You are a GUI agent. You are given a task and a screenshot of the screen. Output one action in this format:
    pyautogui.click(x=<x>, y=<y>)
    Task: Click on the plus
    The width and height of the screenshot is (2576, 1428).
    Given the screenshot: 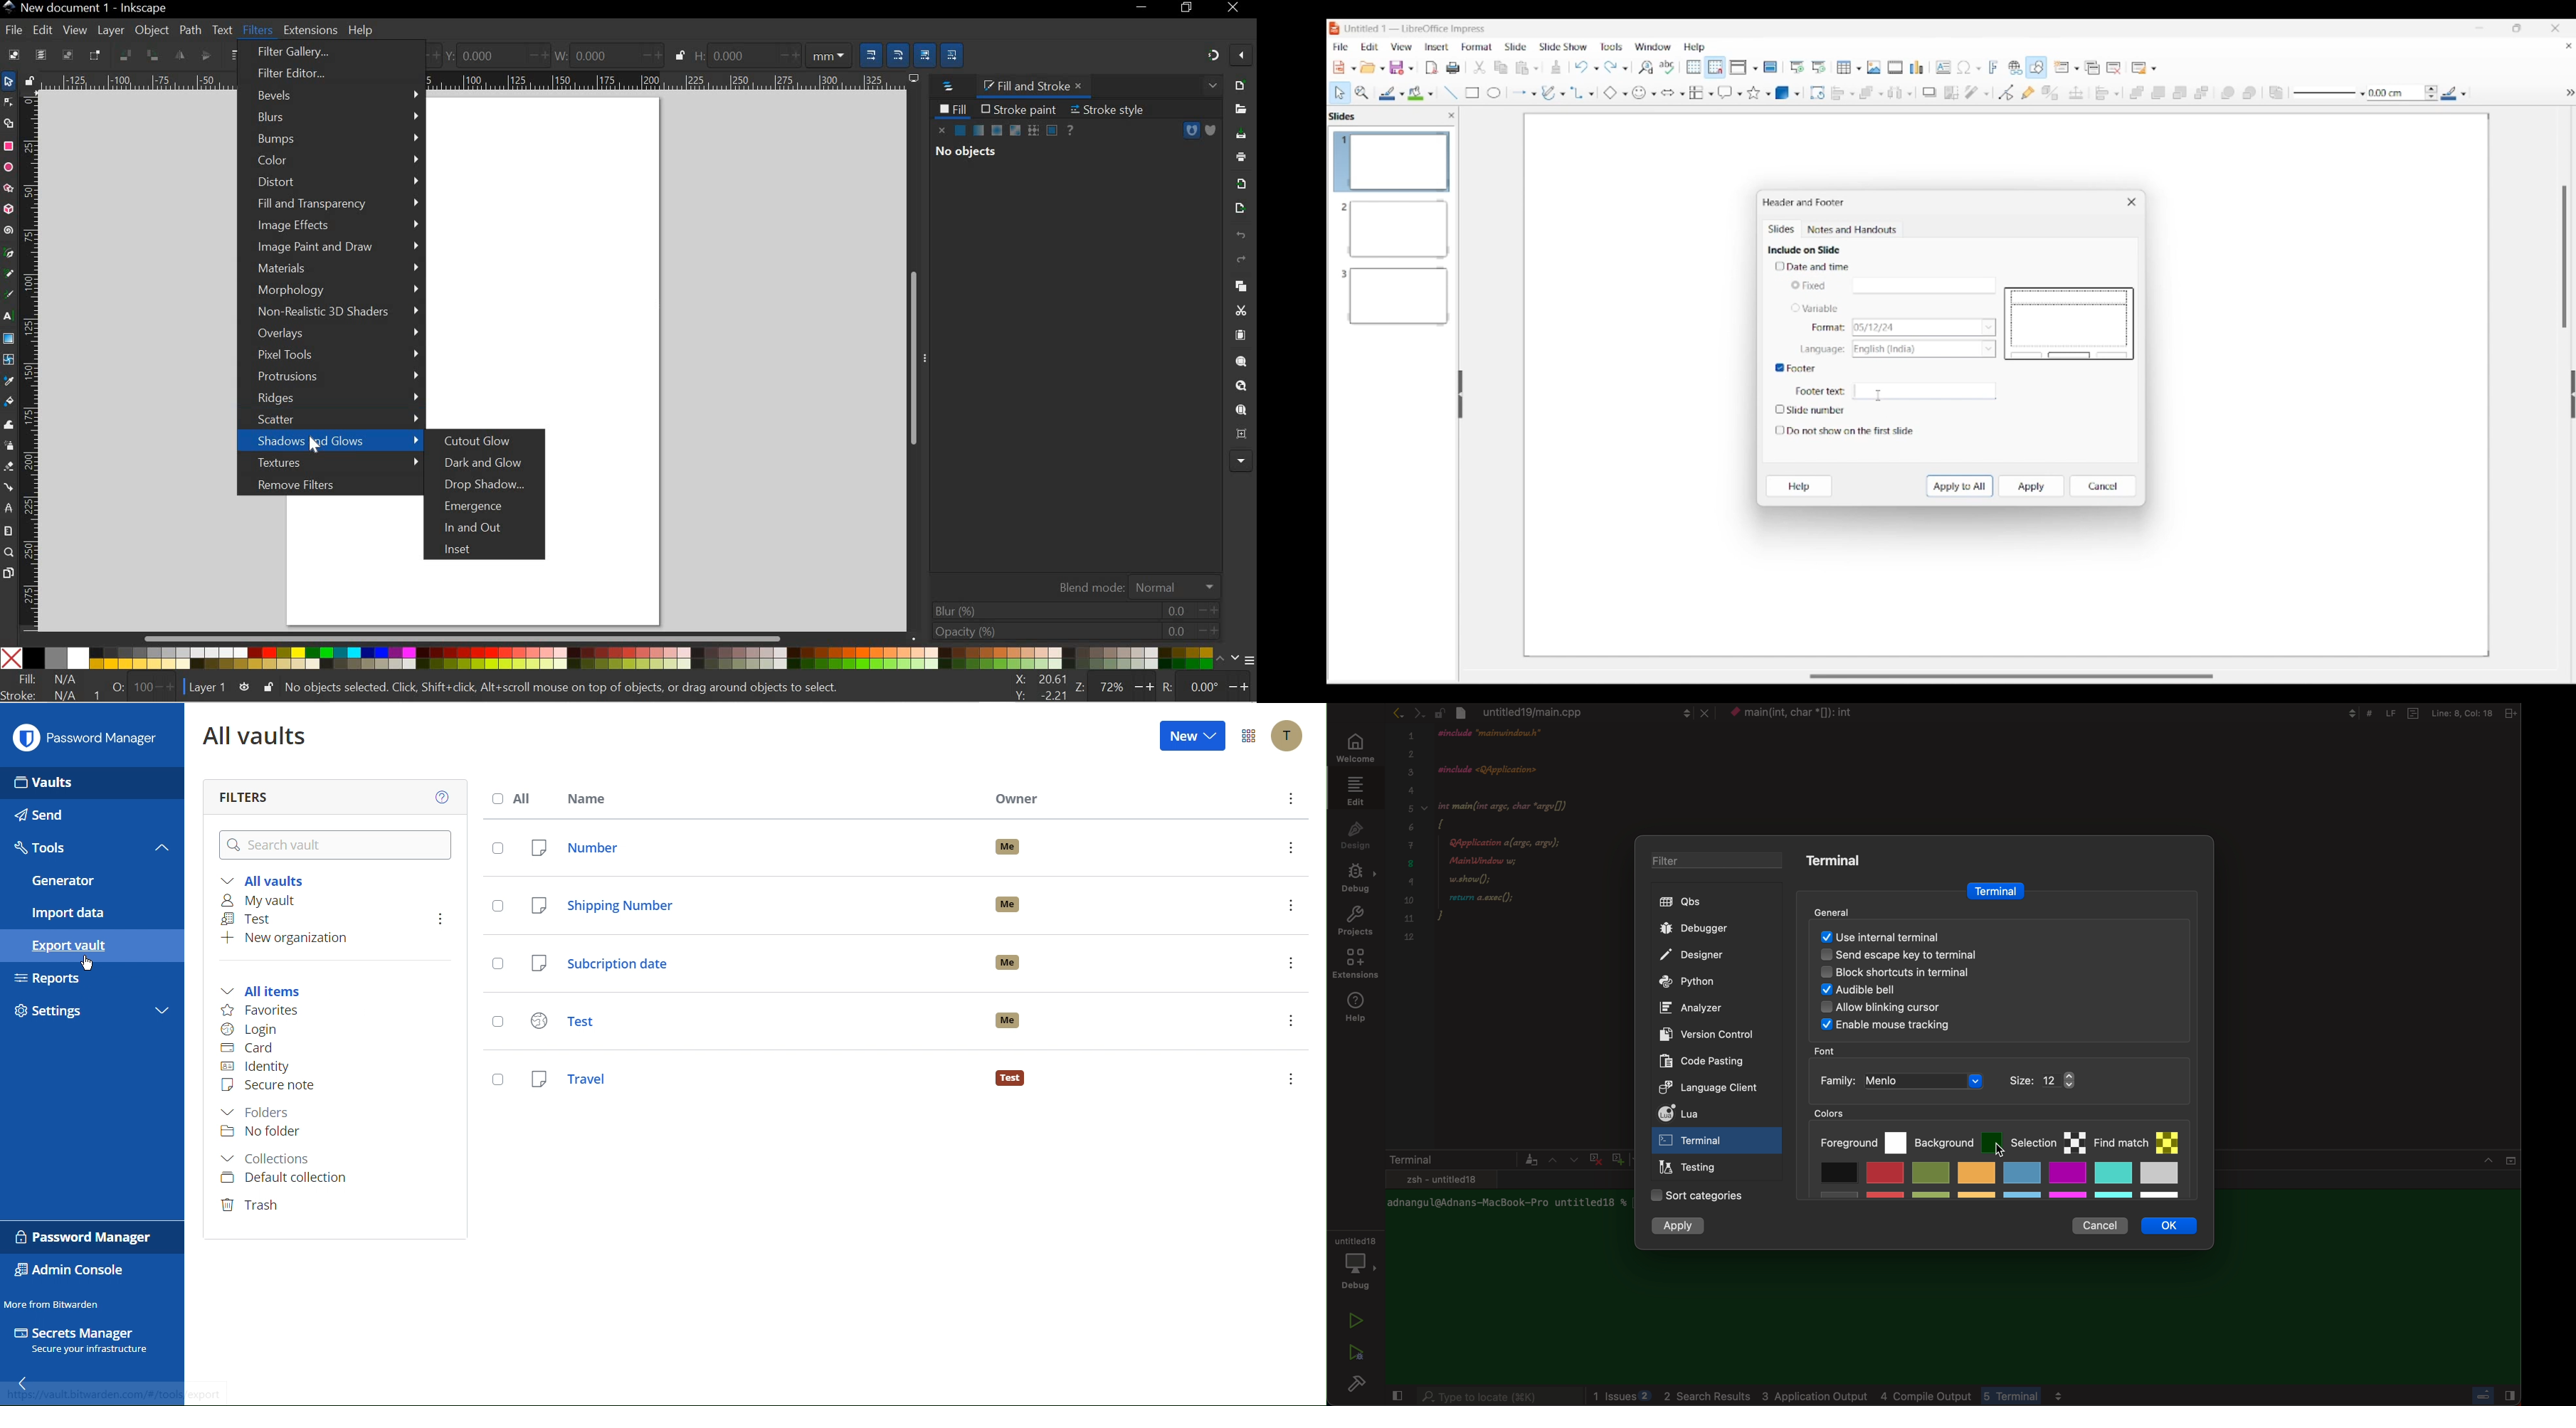 What is the action you would take?
    pyautogui.click(x=1616, y=1157)
    